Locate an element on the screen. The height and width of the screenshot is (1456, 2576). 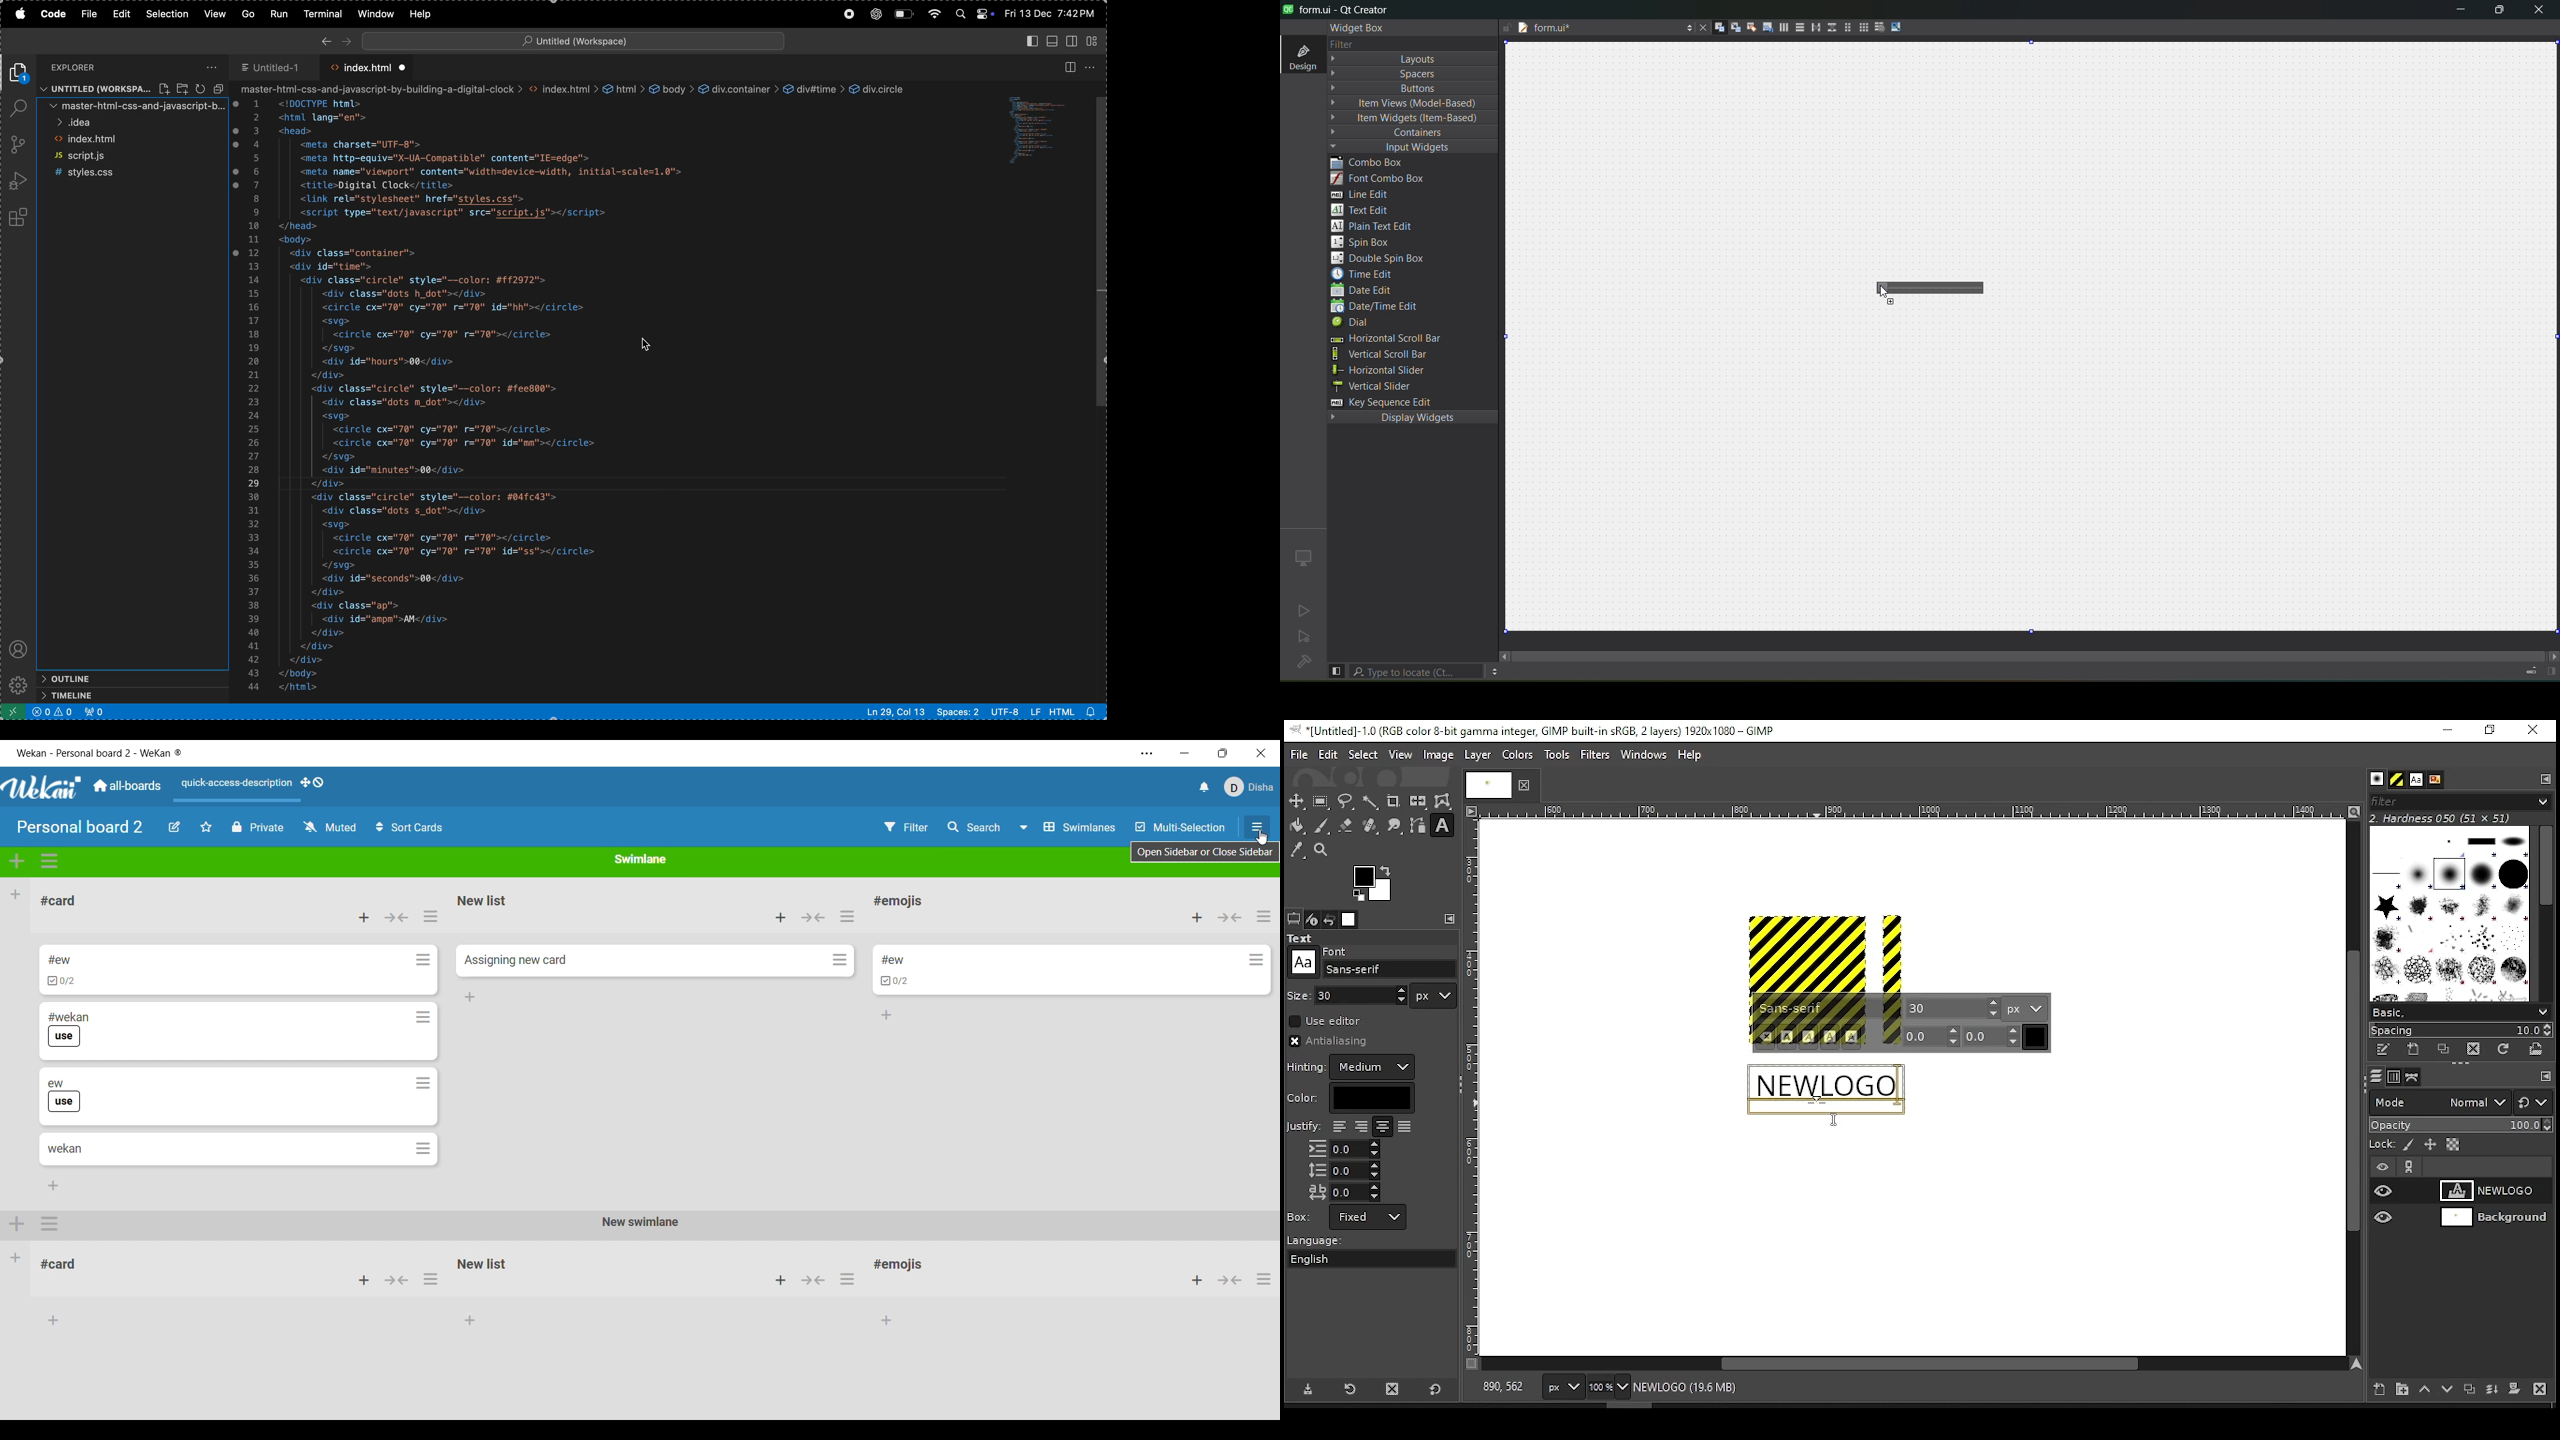
widget box is located at coordinates (1358, 28).